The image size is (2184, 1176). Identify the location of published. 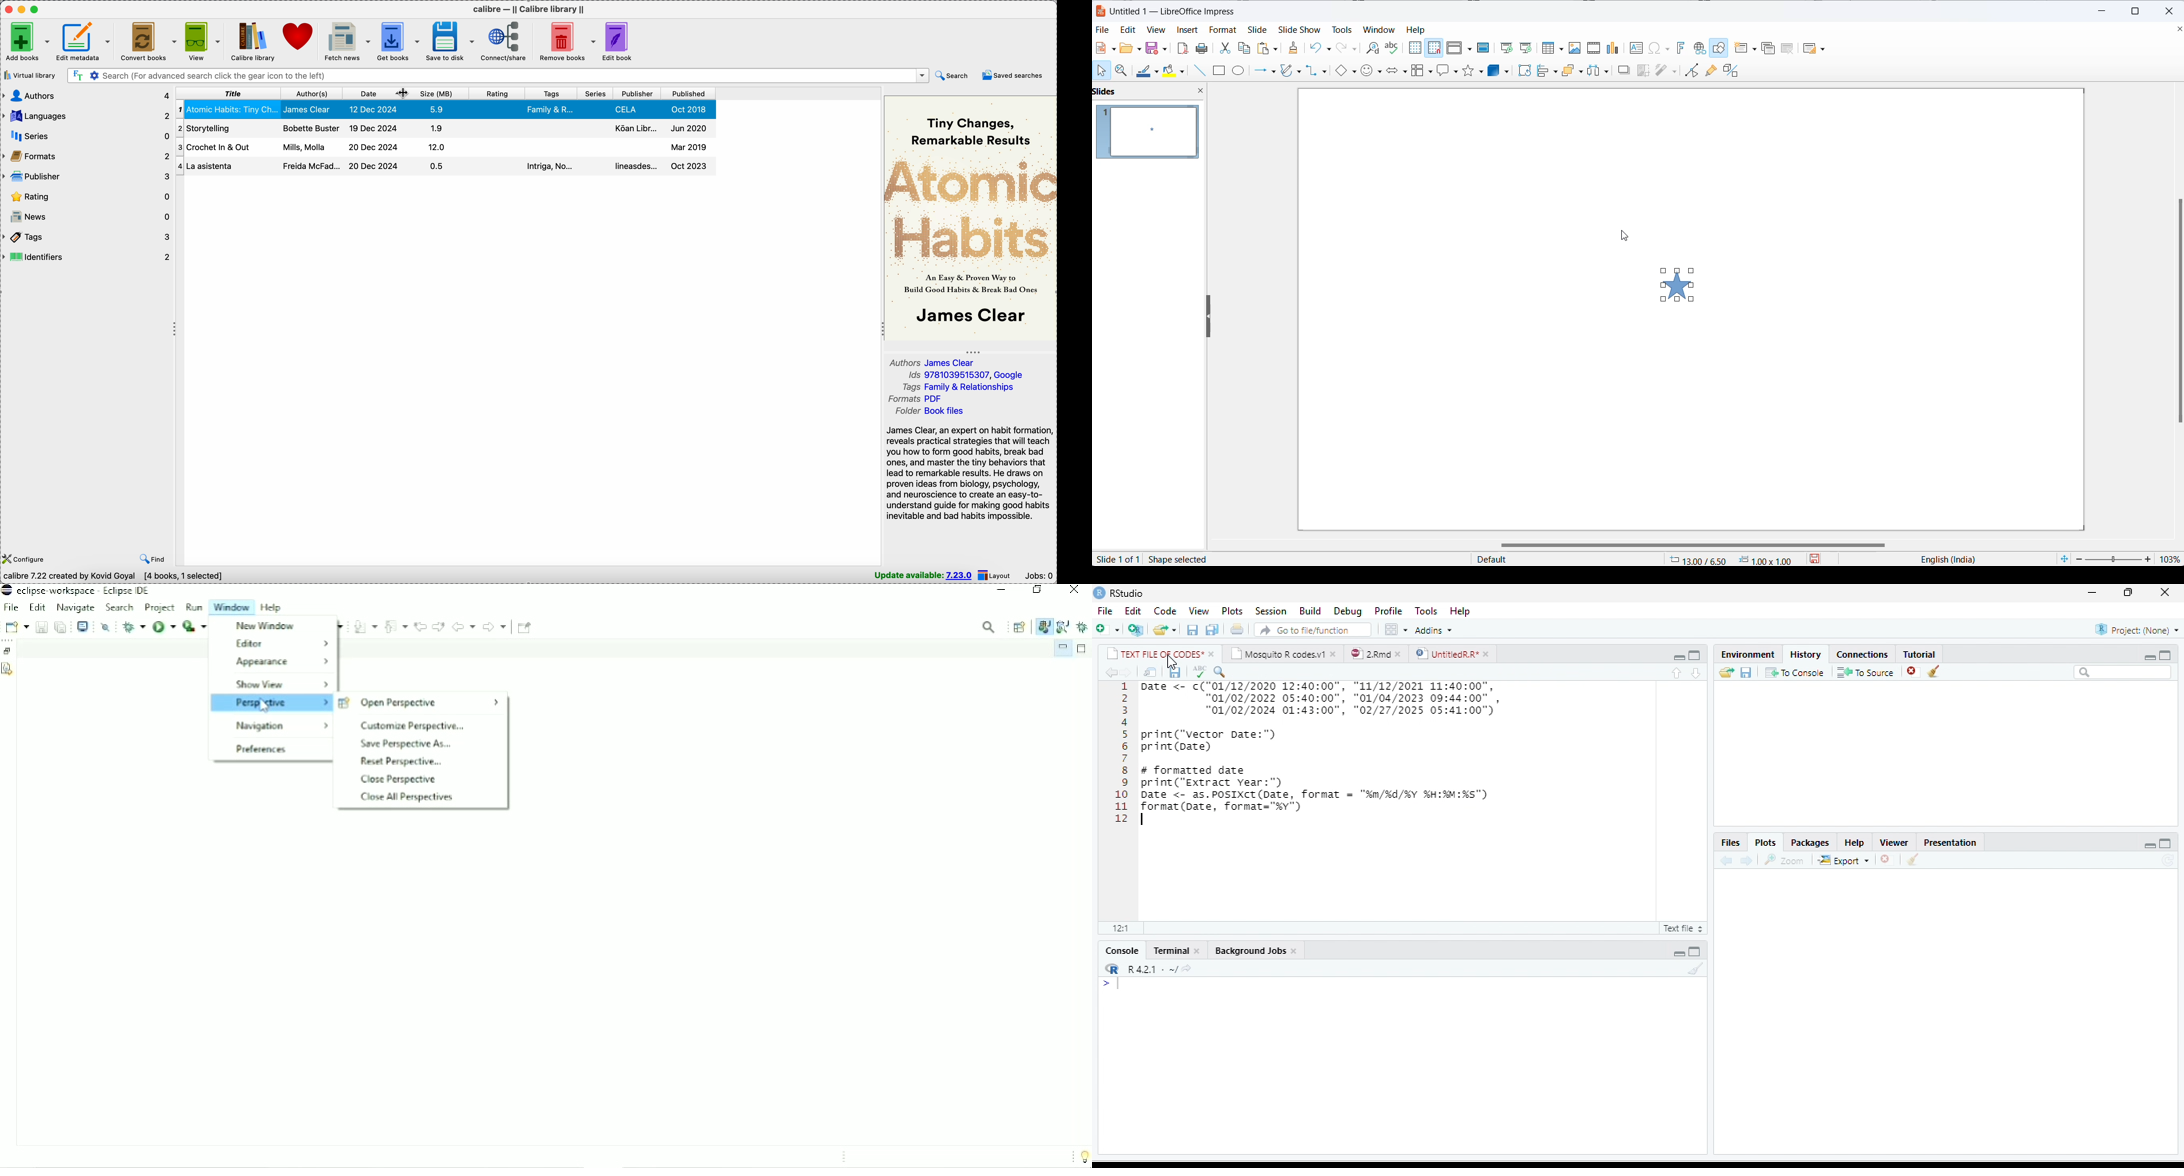
(690, 94).